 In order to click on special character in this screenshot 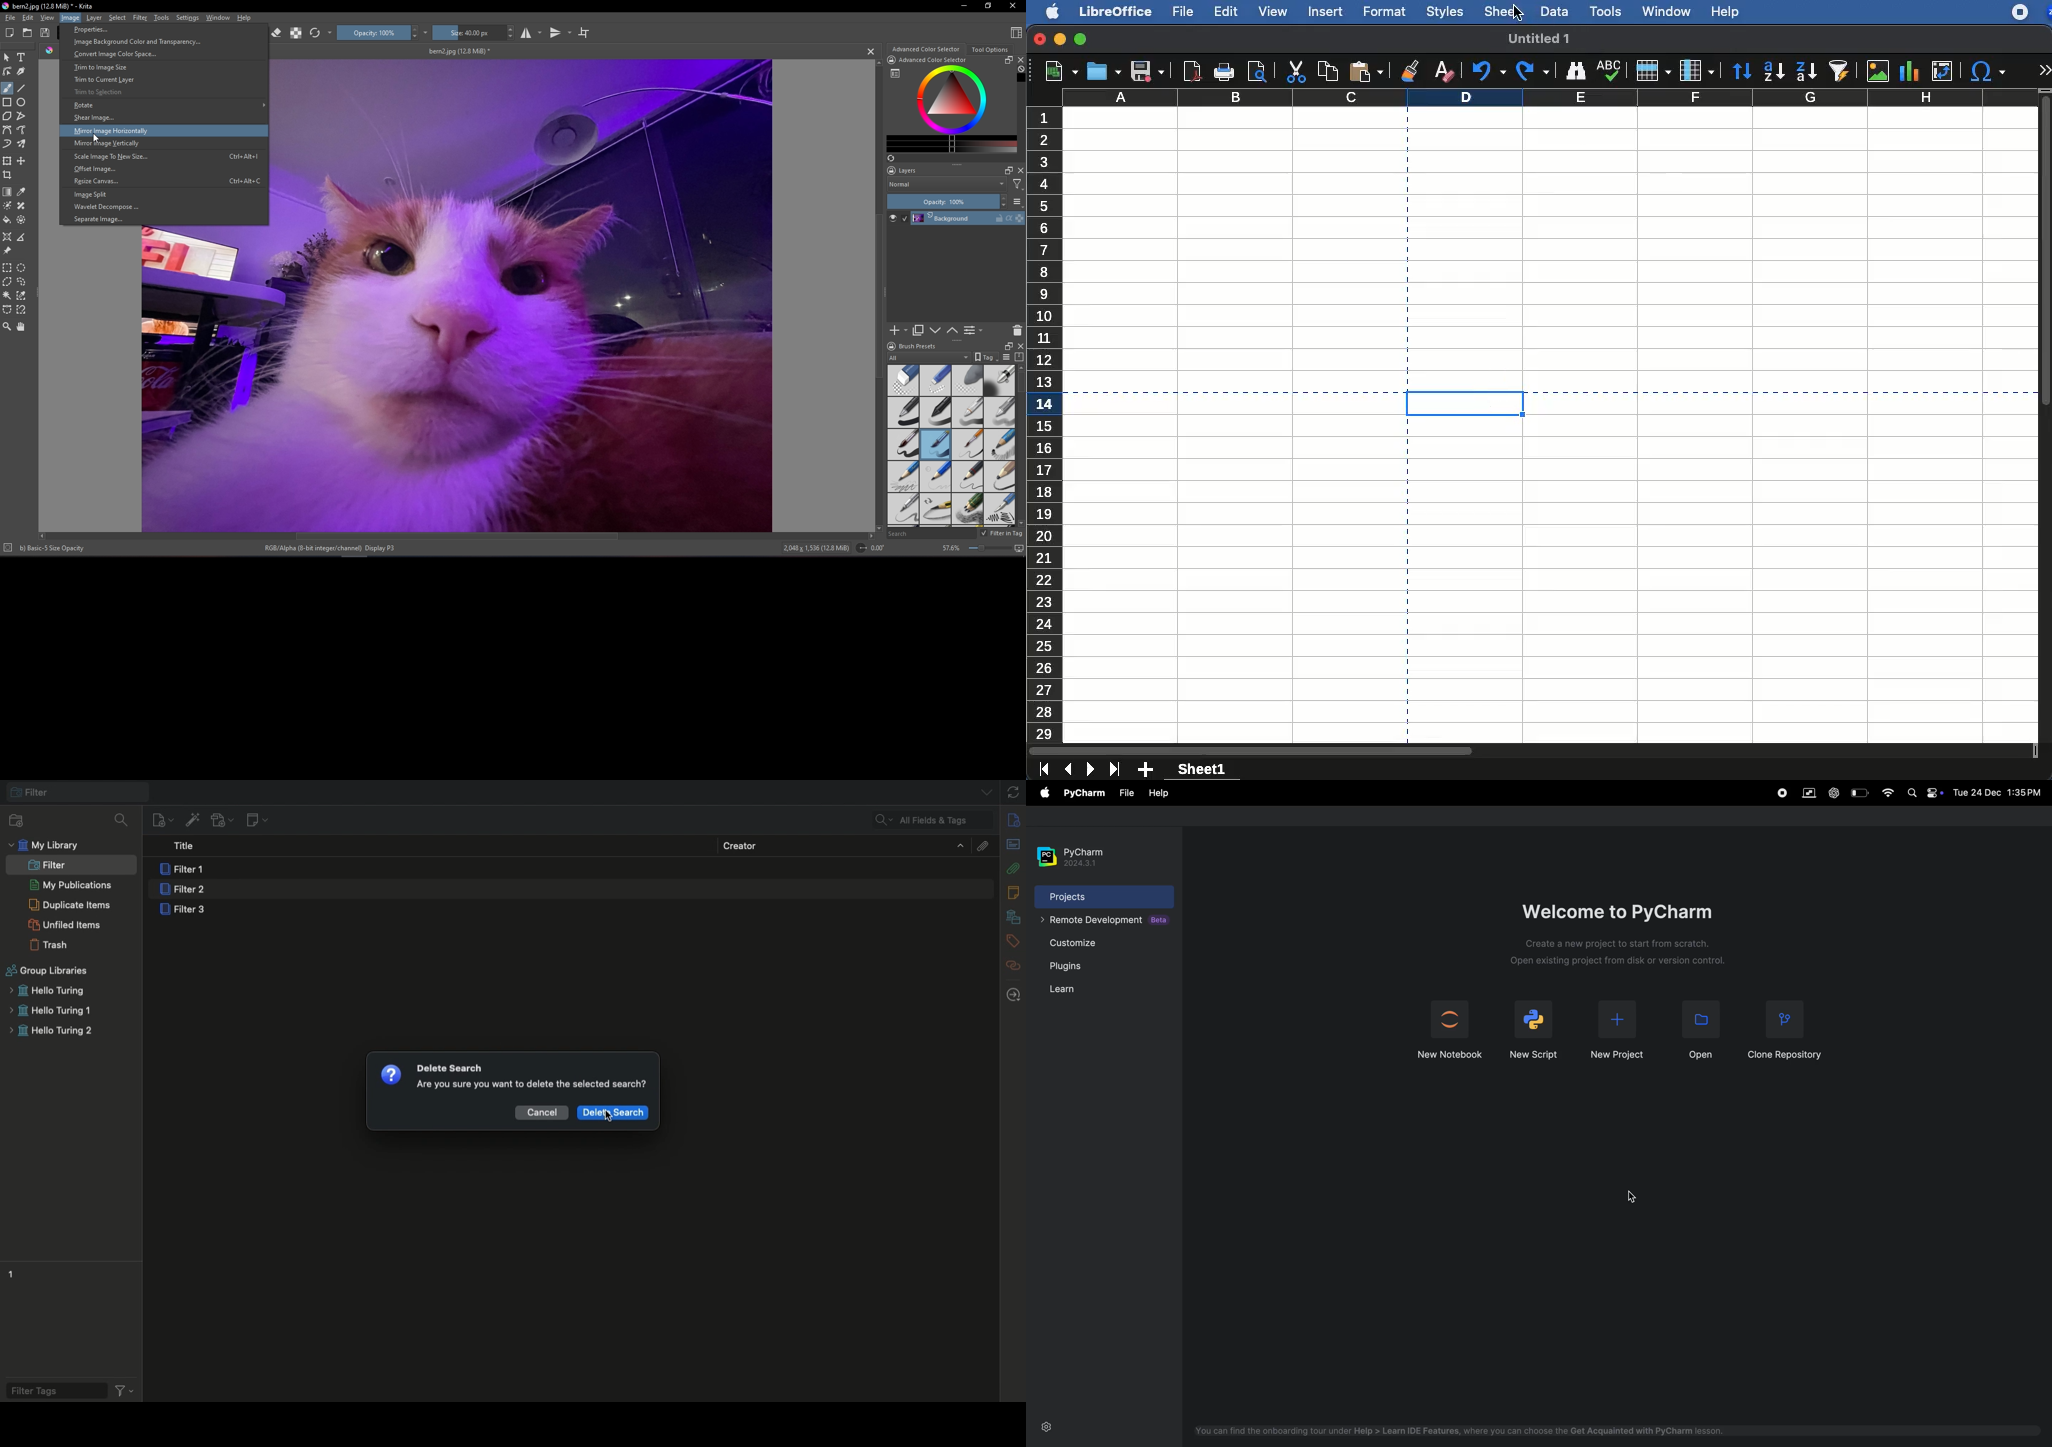, I will do `click(1988, 71)`.